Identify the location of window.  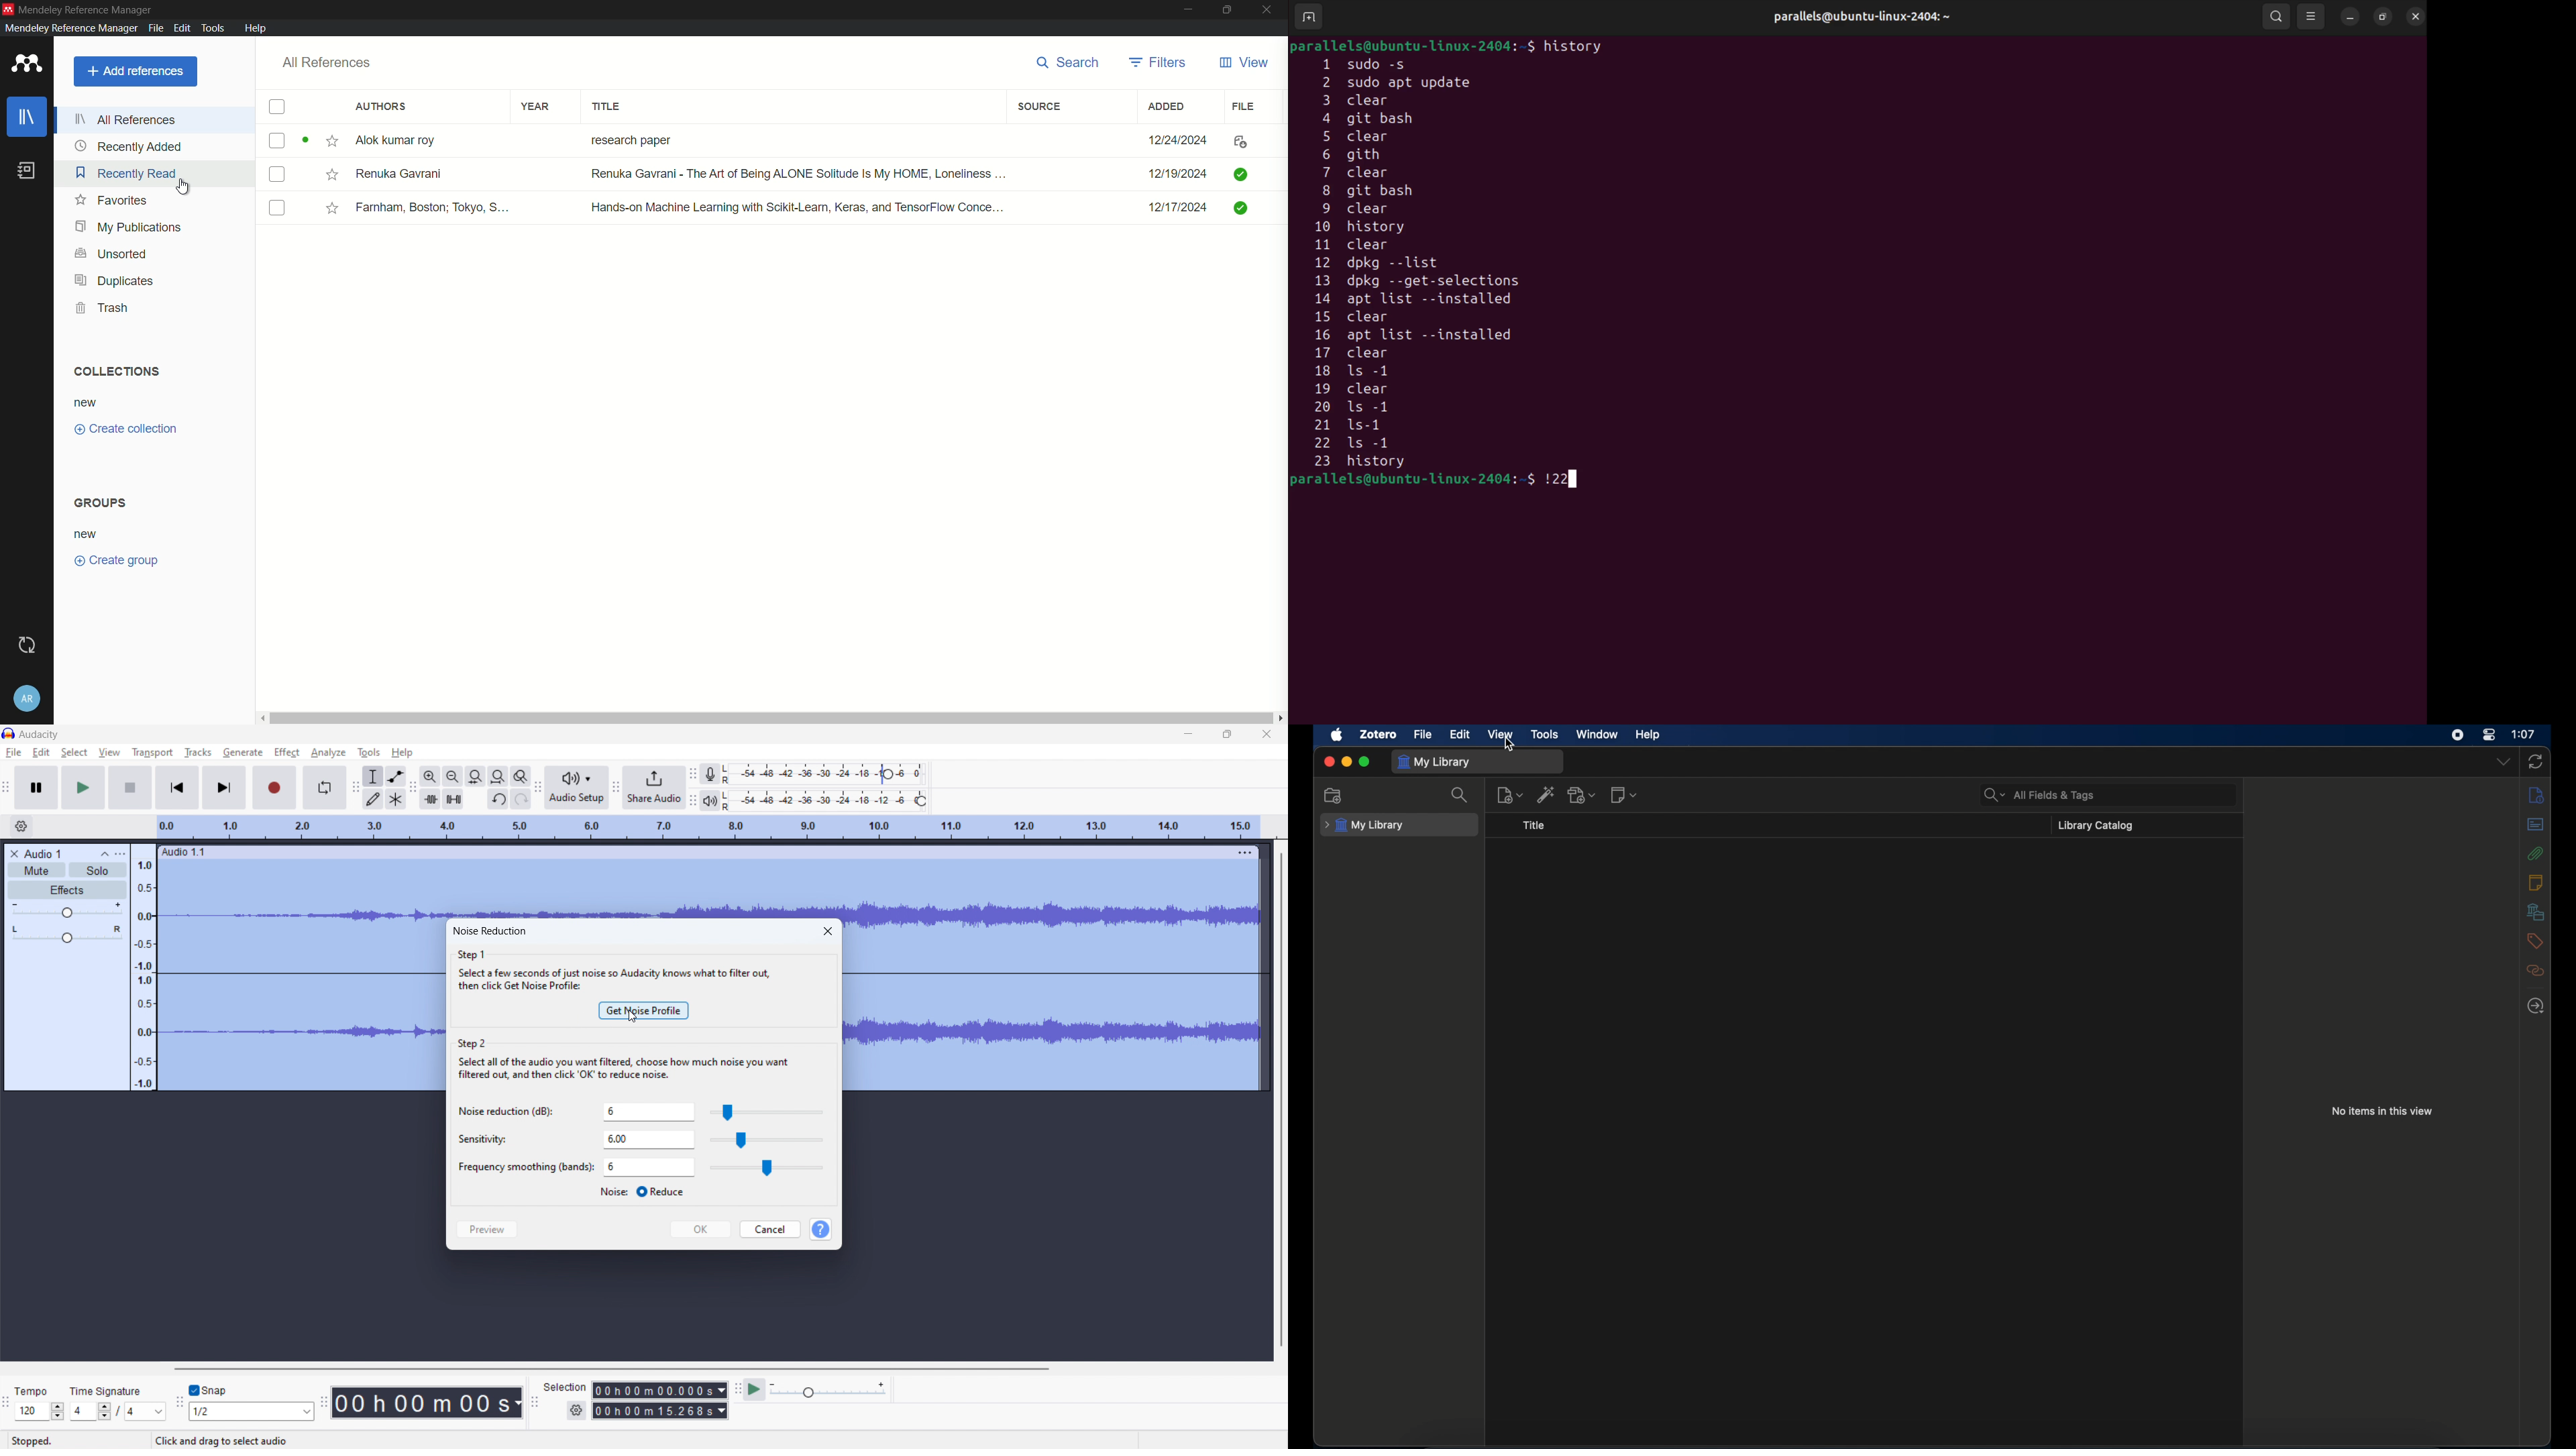
(1597, 735).